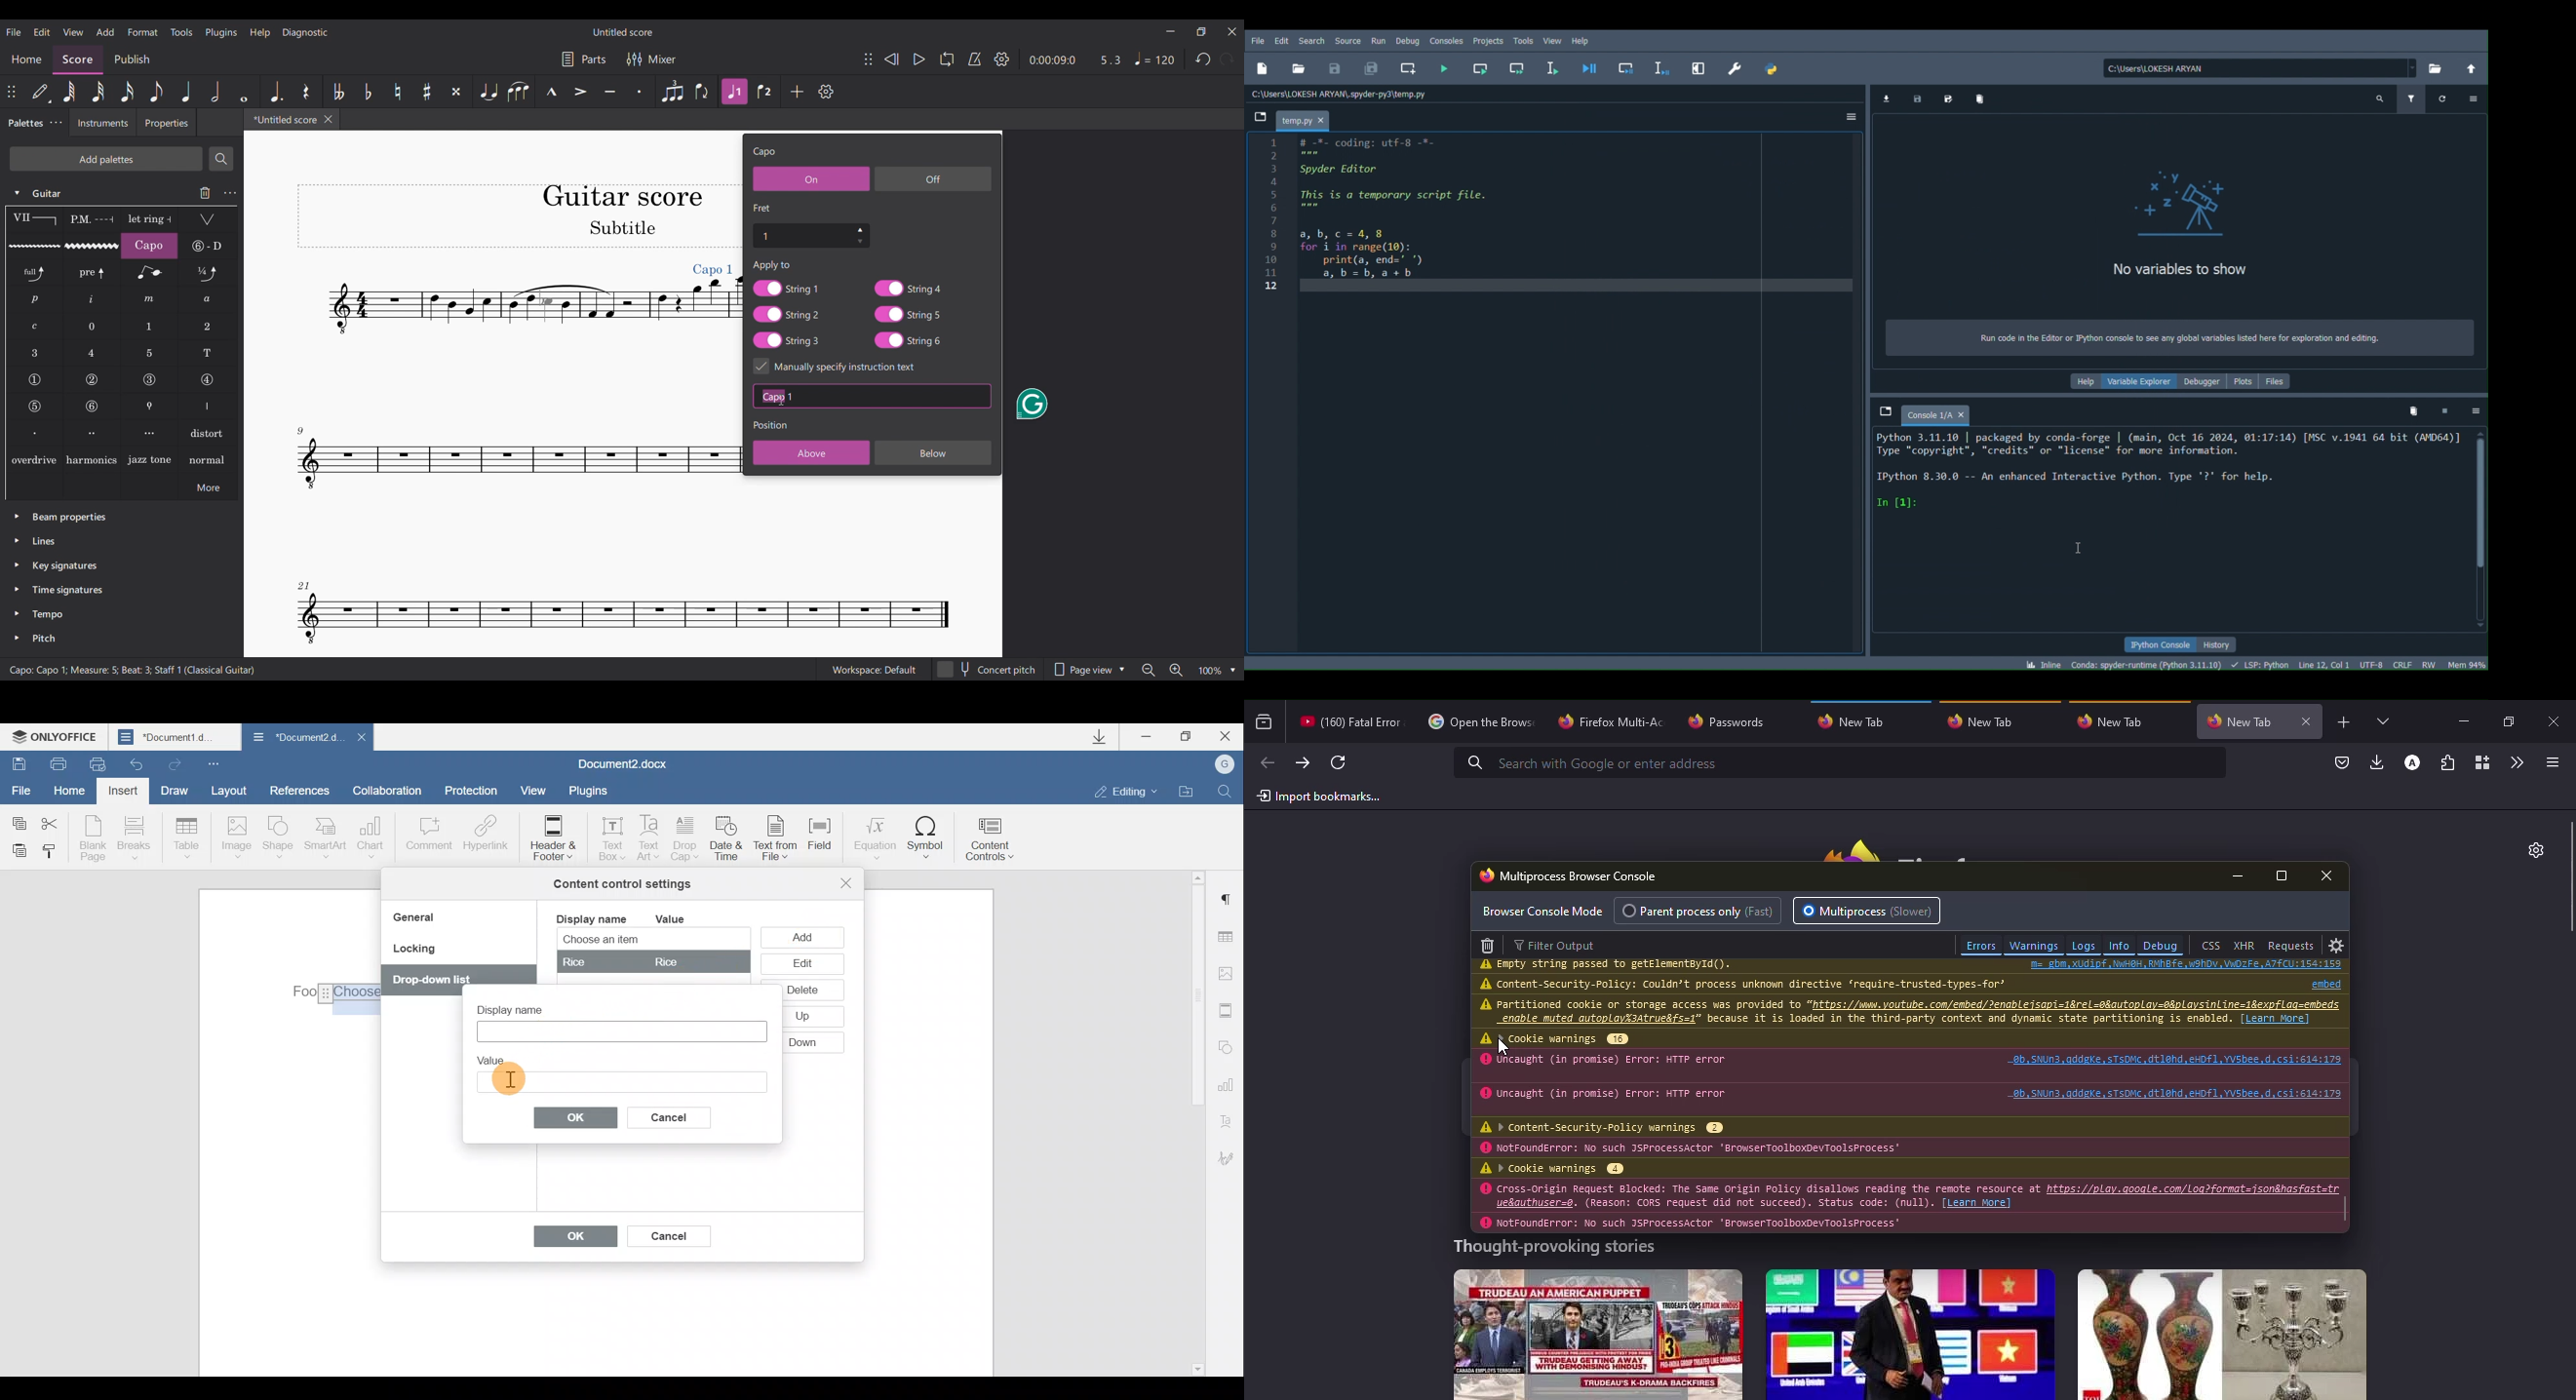 This screenshot has width=2576, height=1400. I want to click on add new tab, so click(2345, 722).